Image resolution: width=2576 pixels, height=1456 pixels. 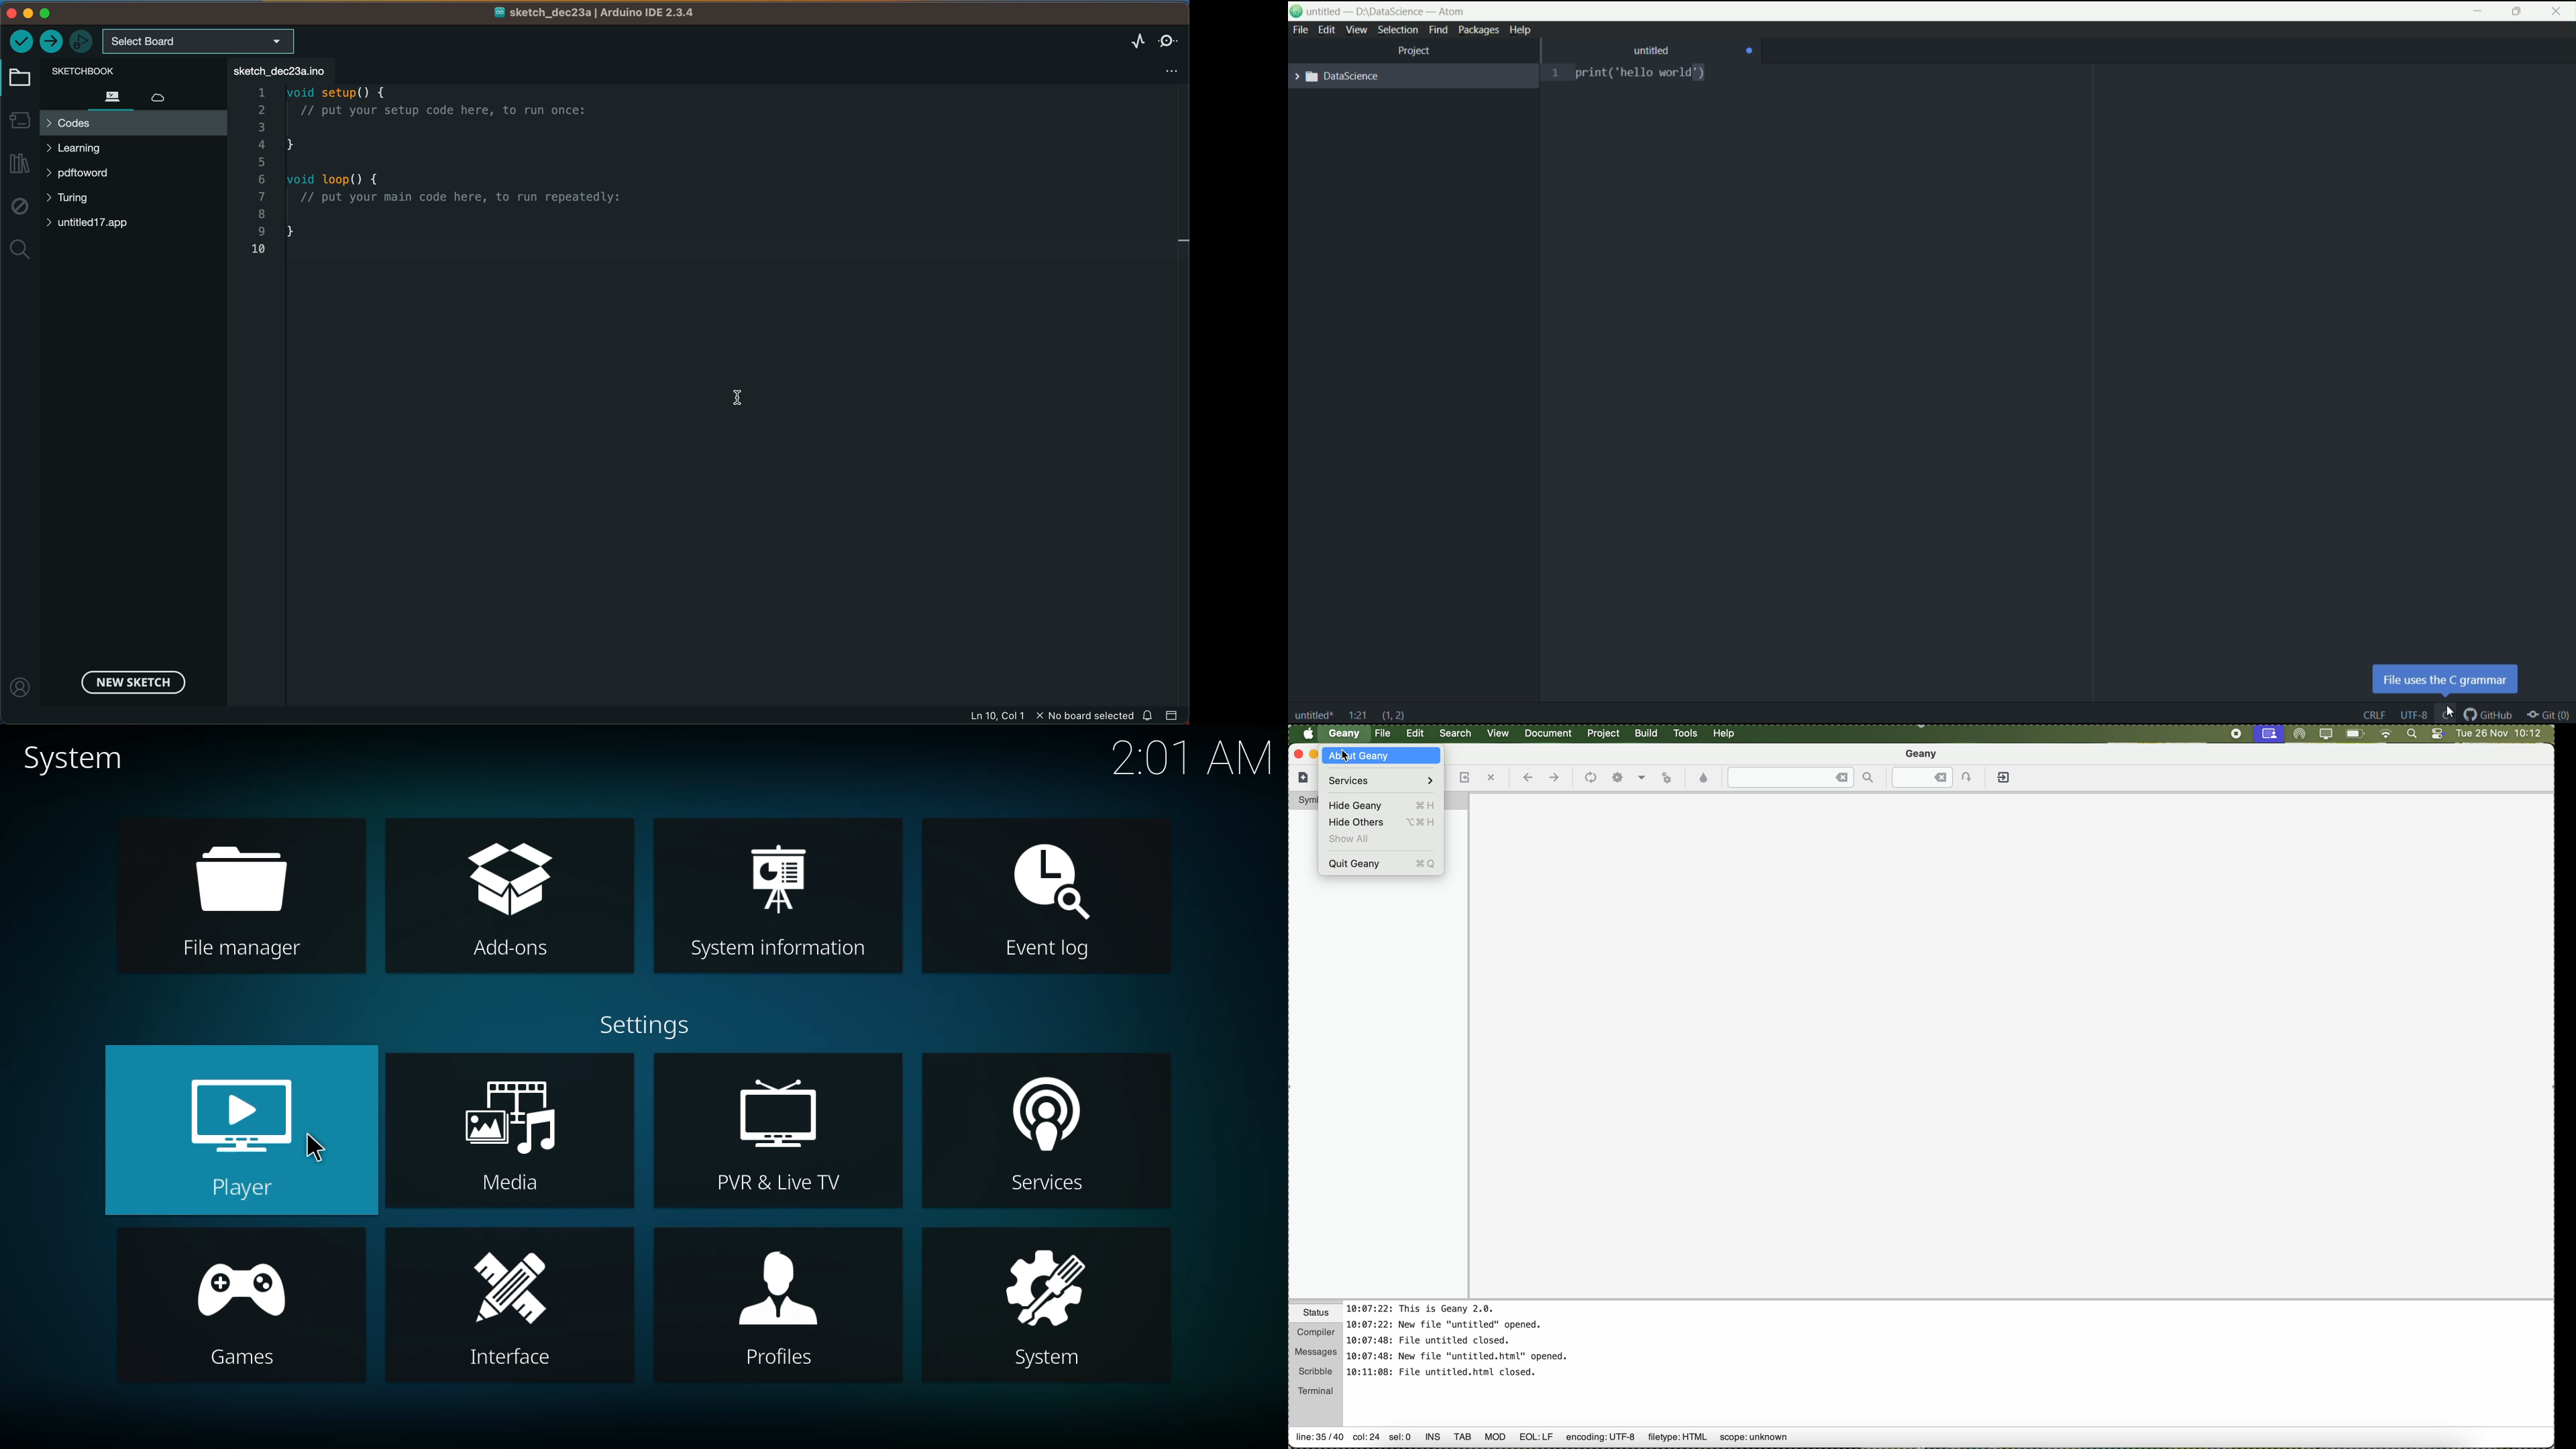 I want to click on encoding, so click(x=2414, y=716).